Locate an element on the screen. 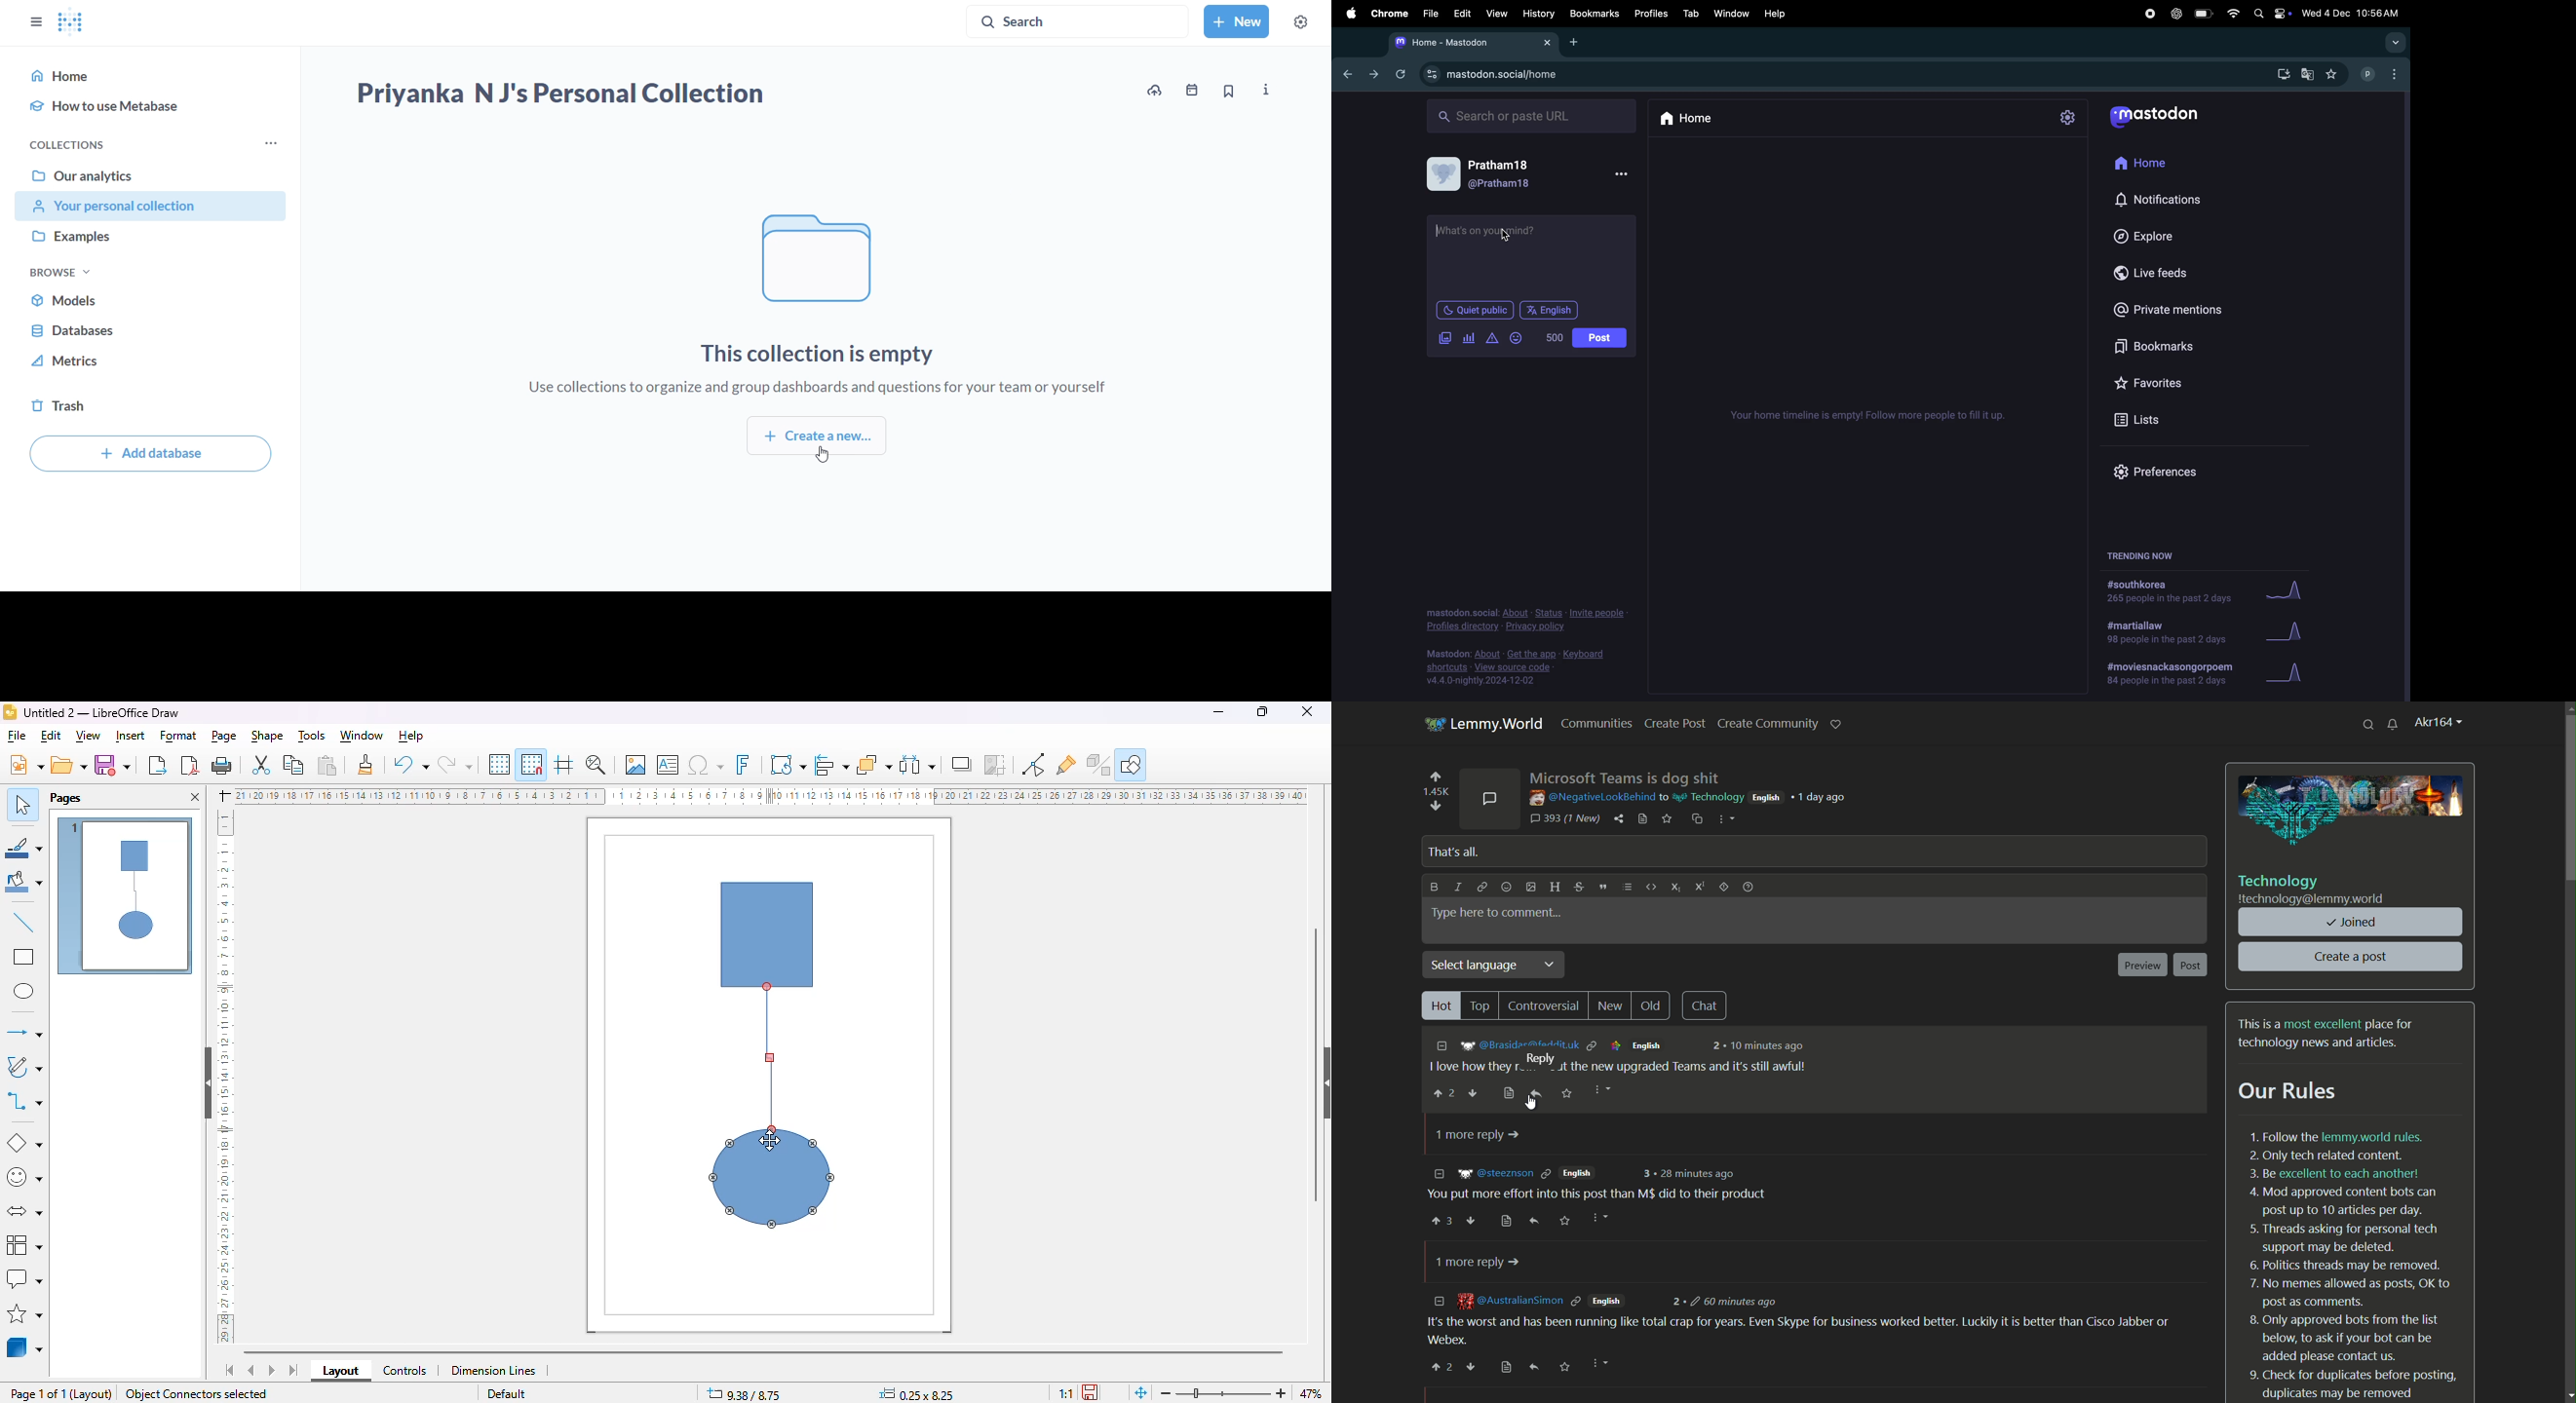  chrome is located at coordinates (1388, 13).